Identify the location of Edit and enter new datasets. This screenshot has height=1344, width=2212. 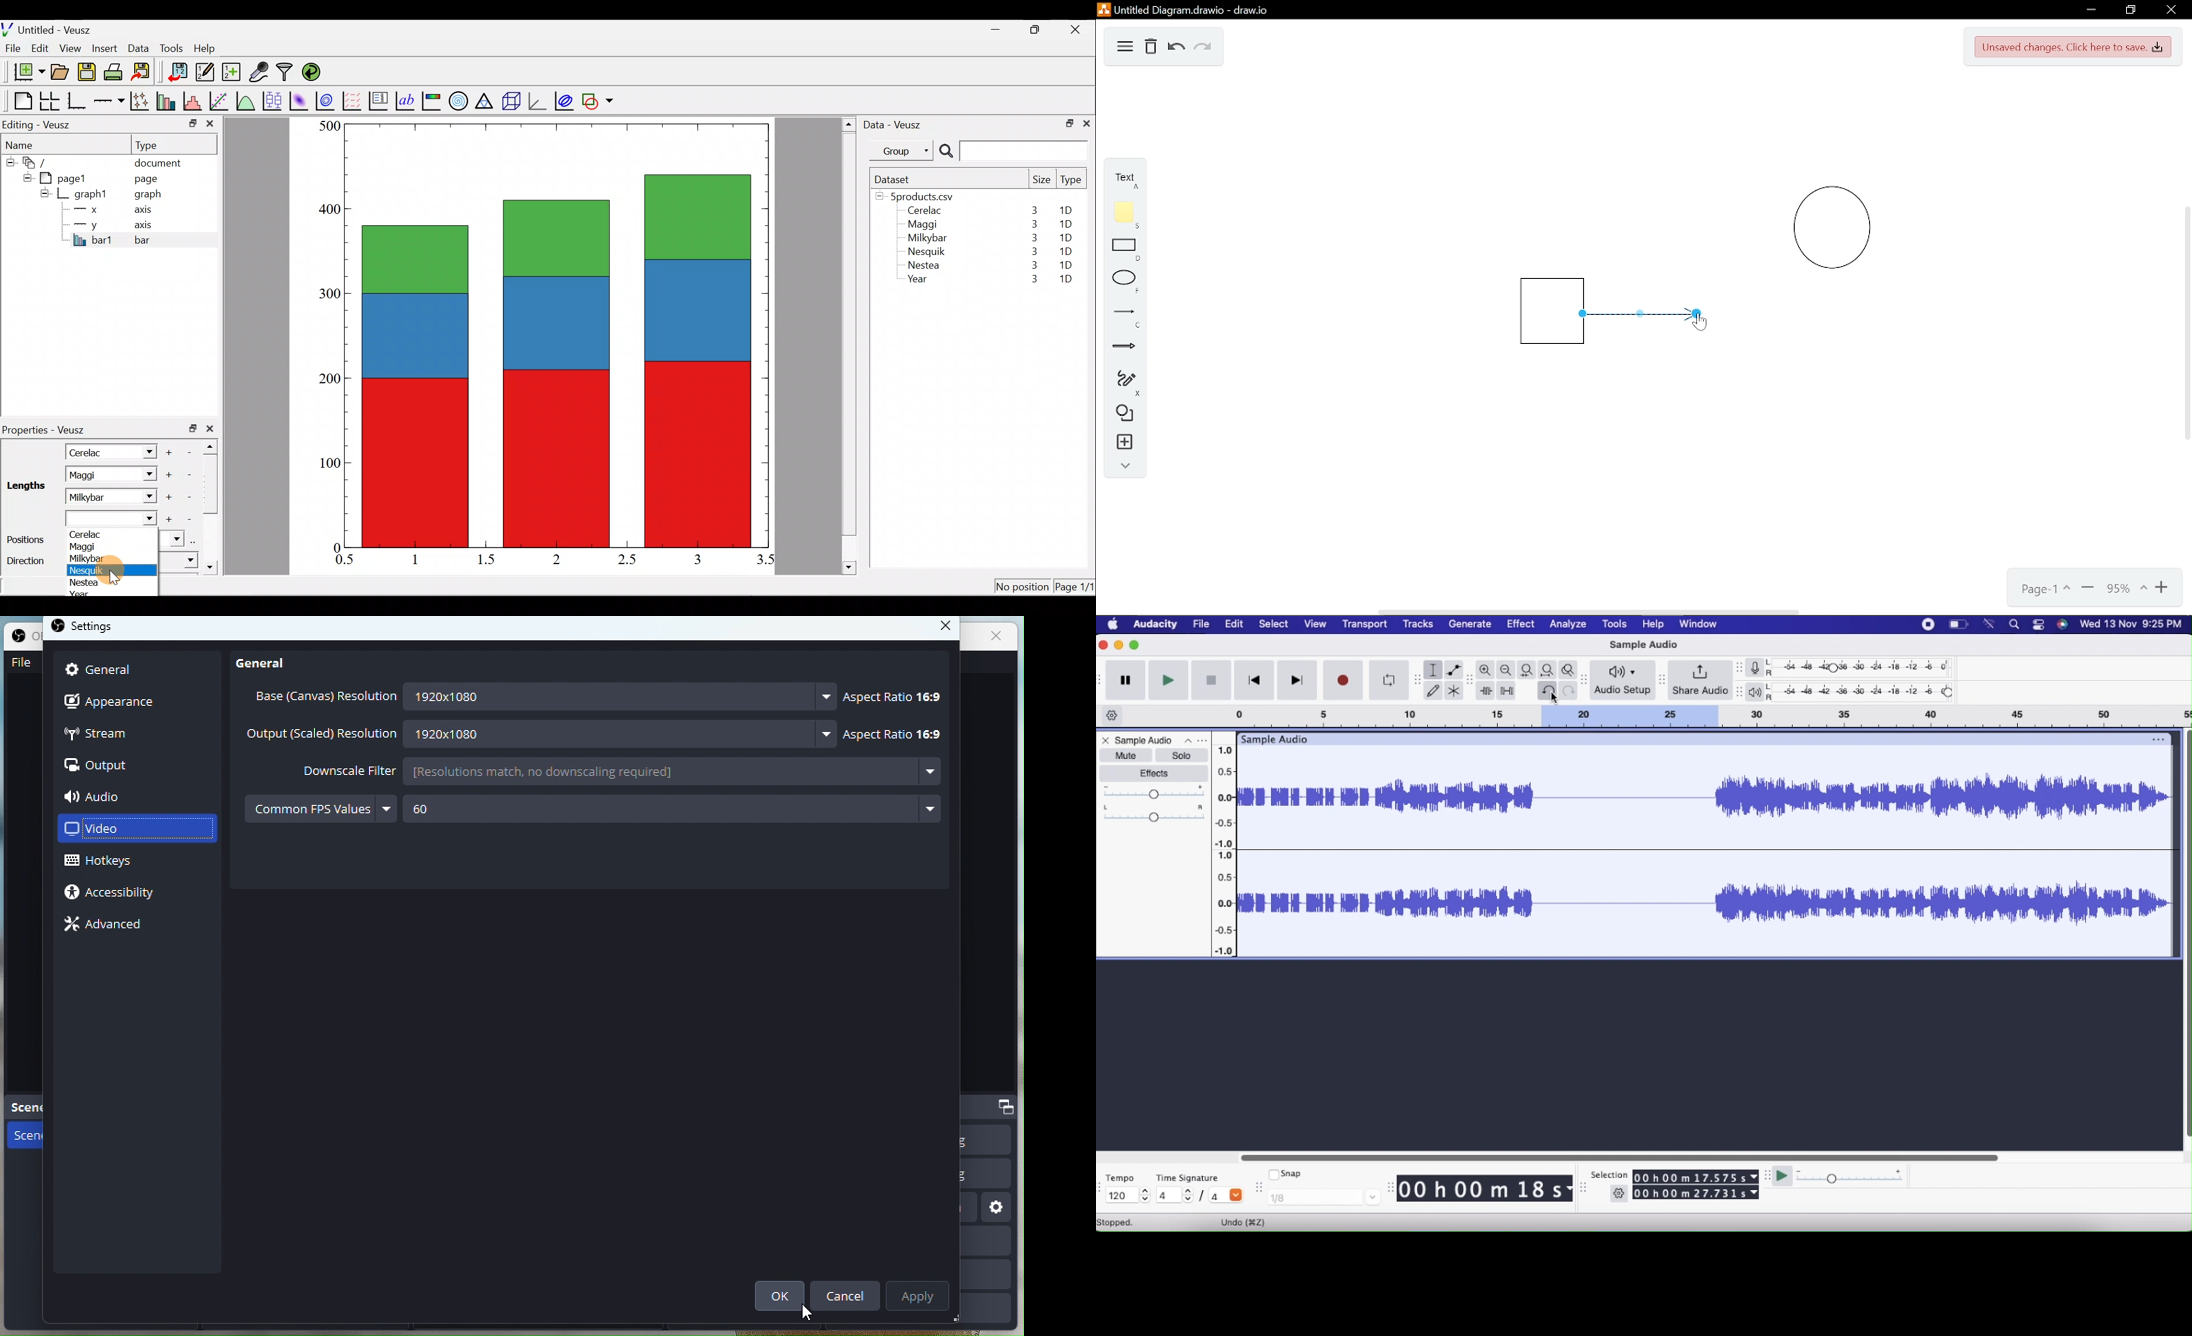
(205, 72).